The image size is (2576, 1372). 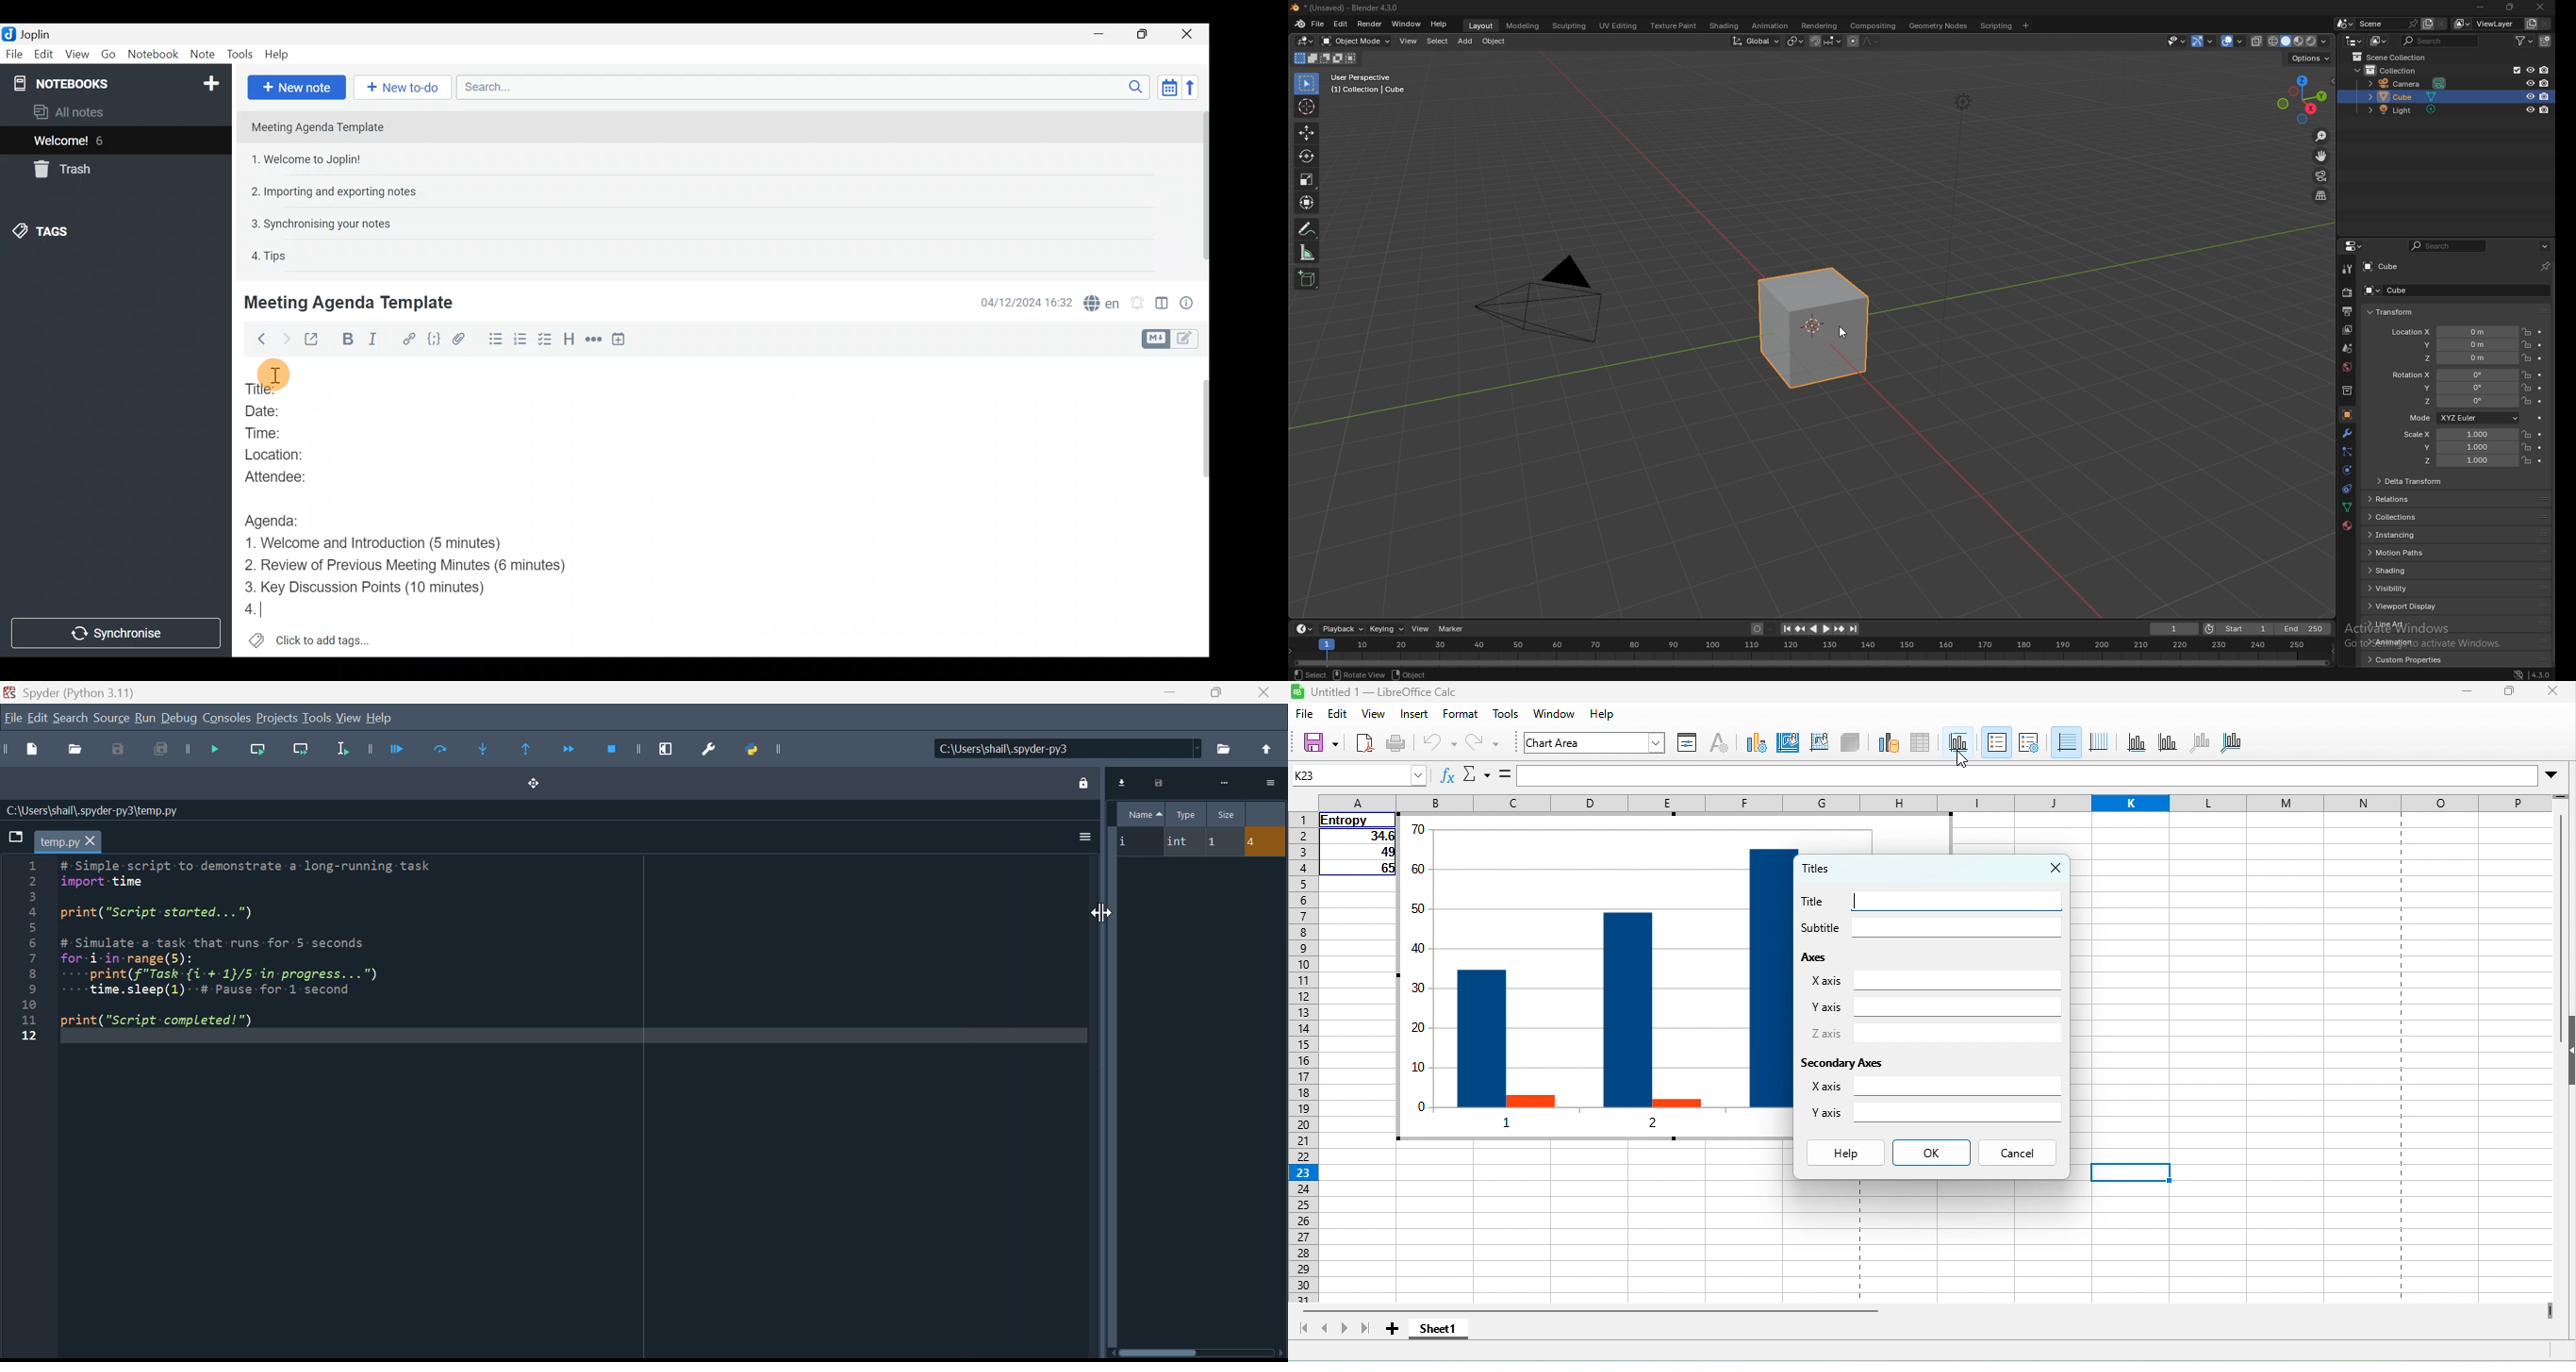 I want to click on z axis, so click(x=2204, y=742).